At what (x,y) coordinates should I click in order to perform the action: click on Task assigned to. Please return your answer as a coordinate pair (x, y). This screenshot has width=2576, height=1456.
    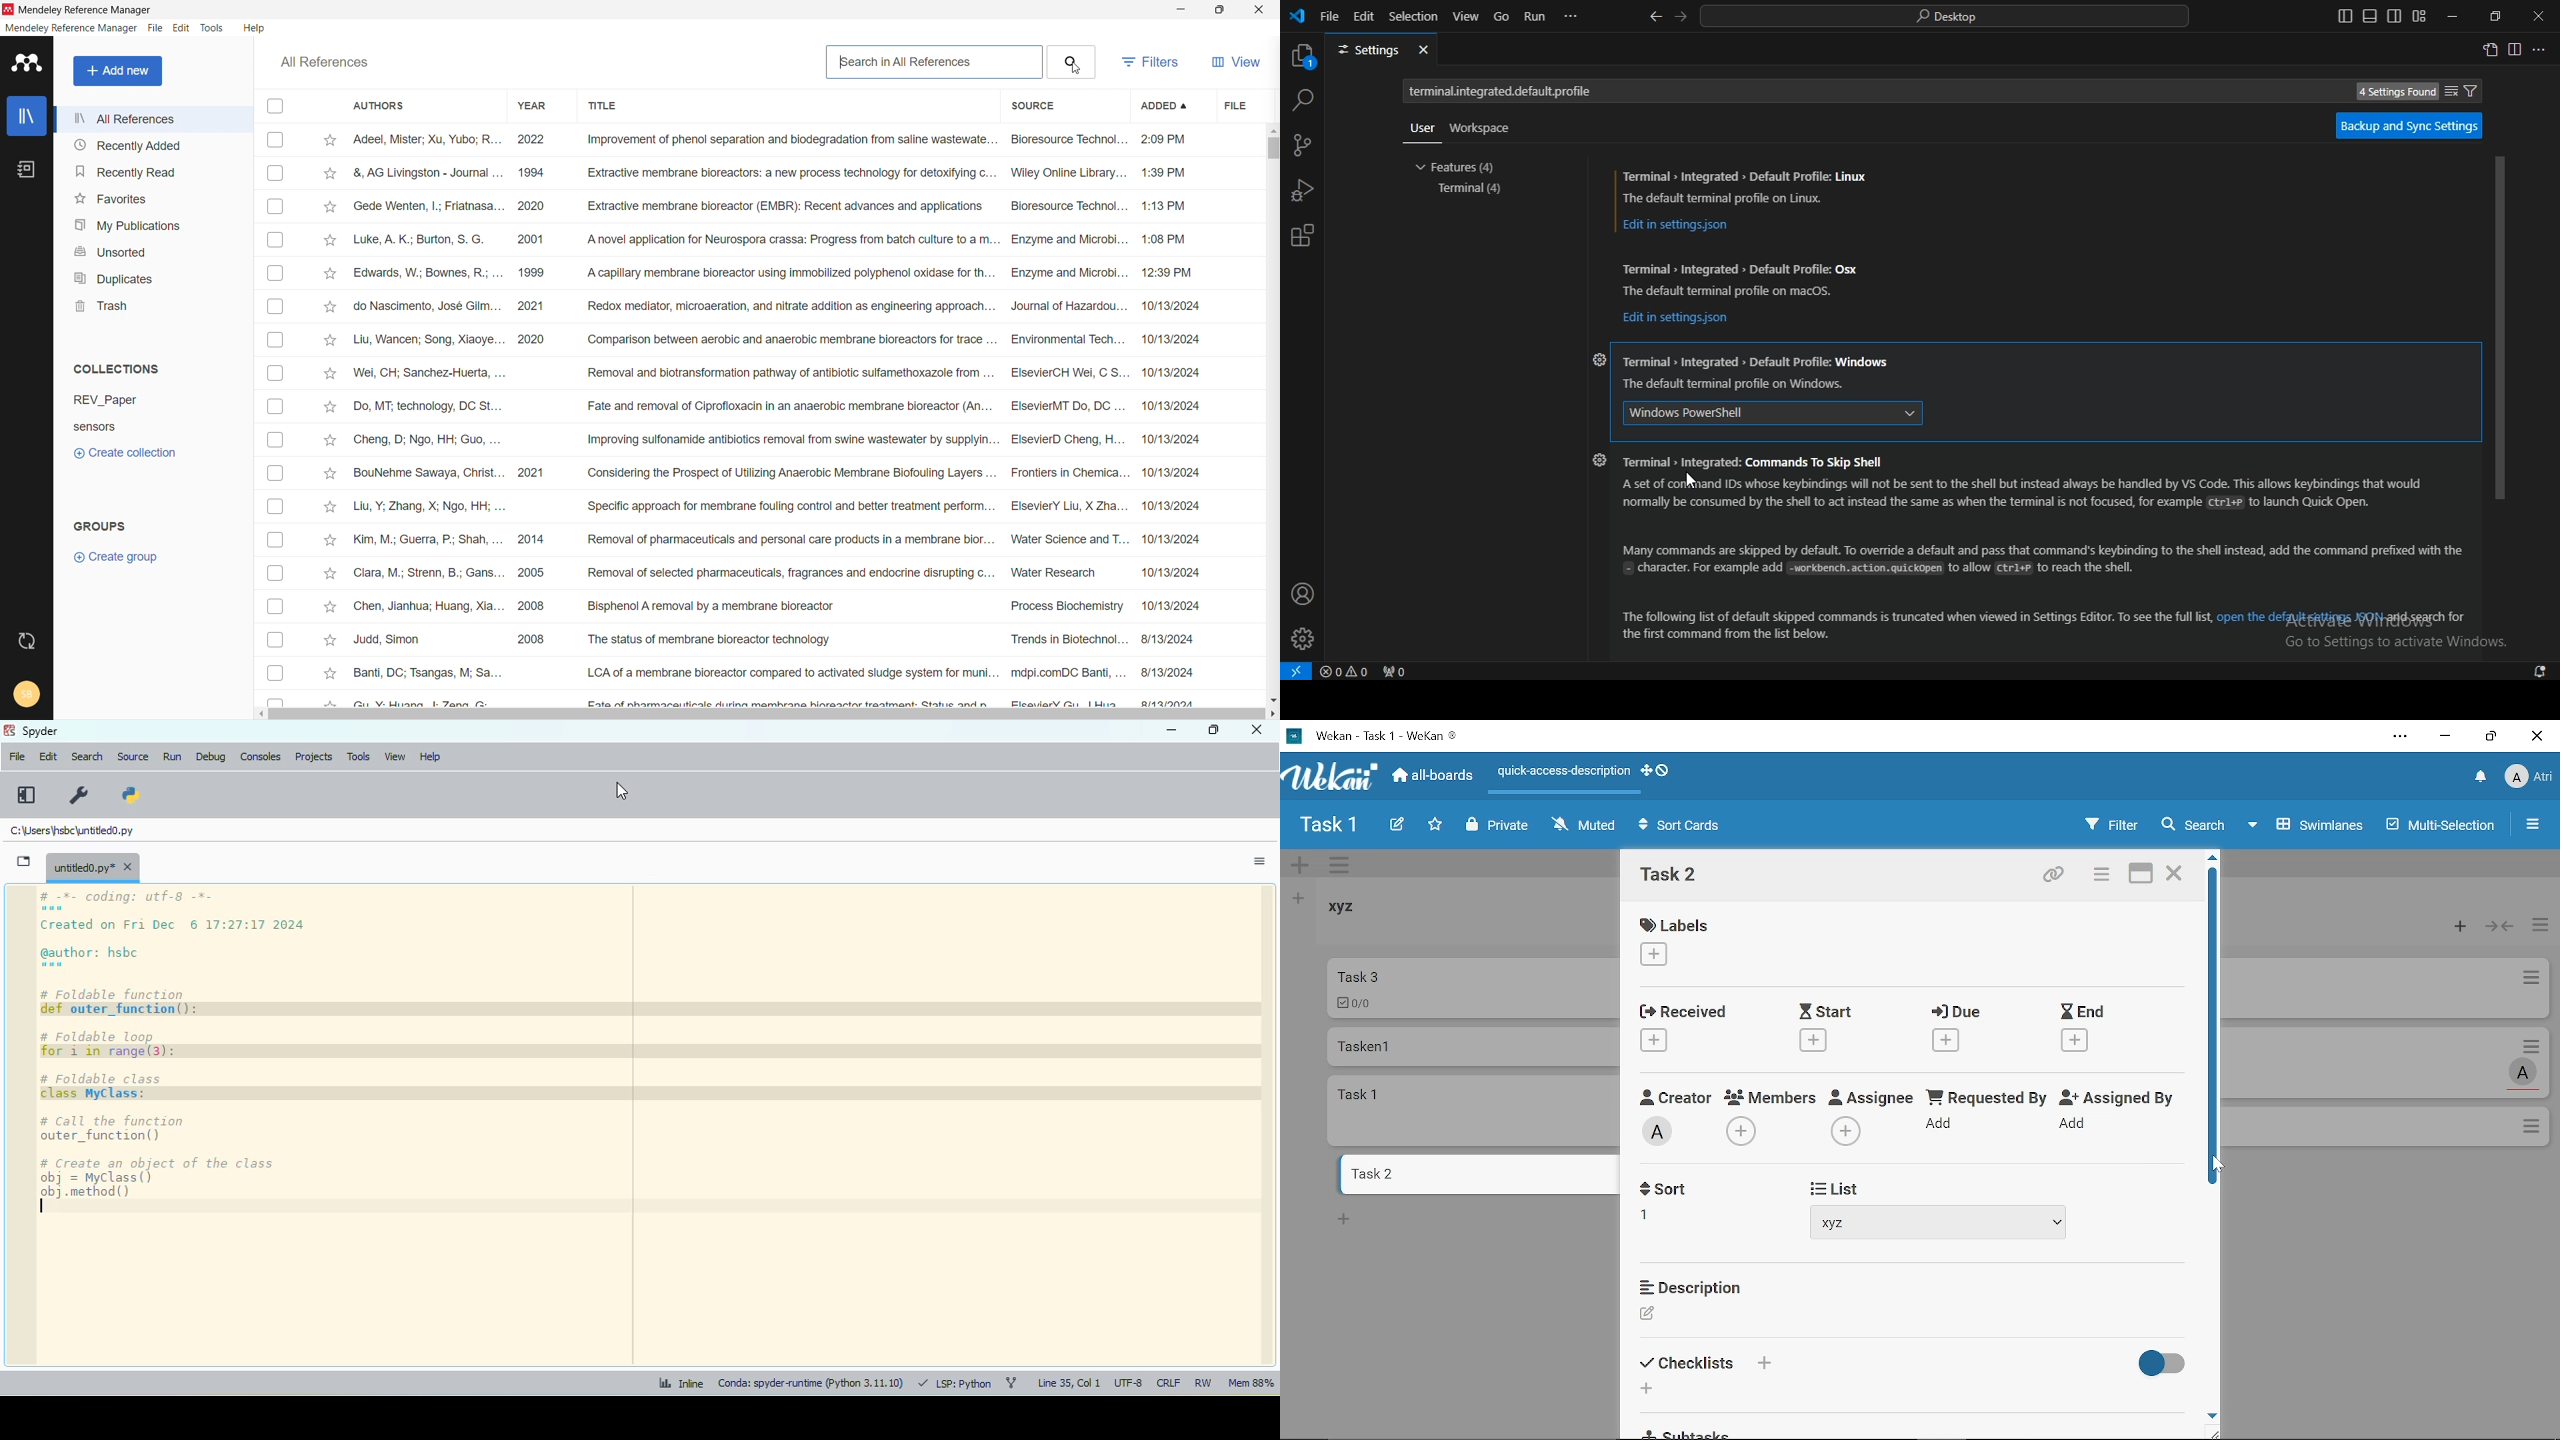
    Looking at the image, I should click on (2525, 1072).